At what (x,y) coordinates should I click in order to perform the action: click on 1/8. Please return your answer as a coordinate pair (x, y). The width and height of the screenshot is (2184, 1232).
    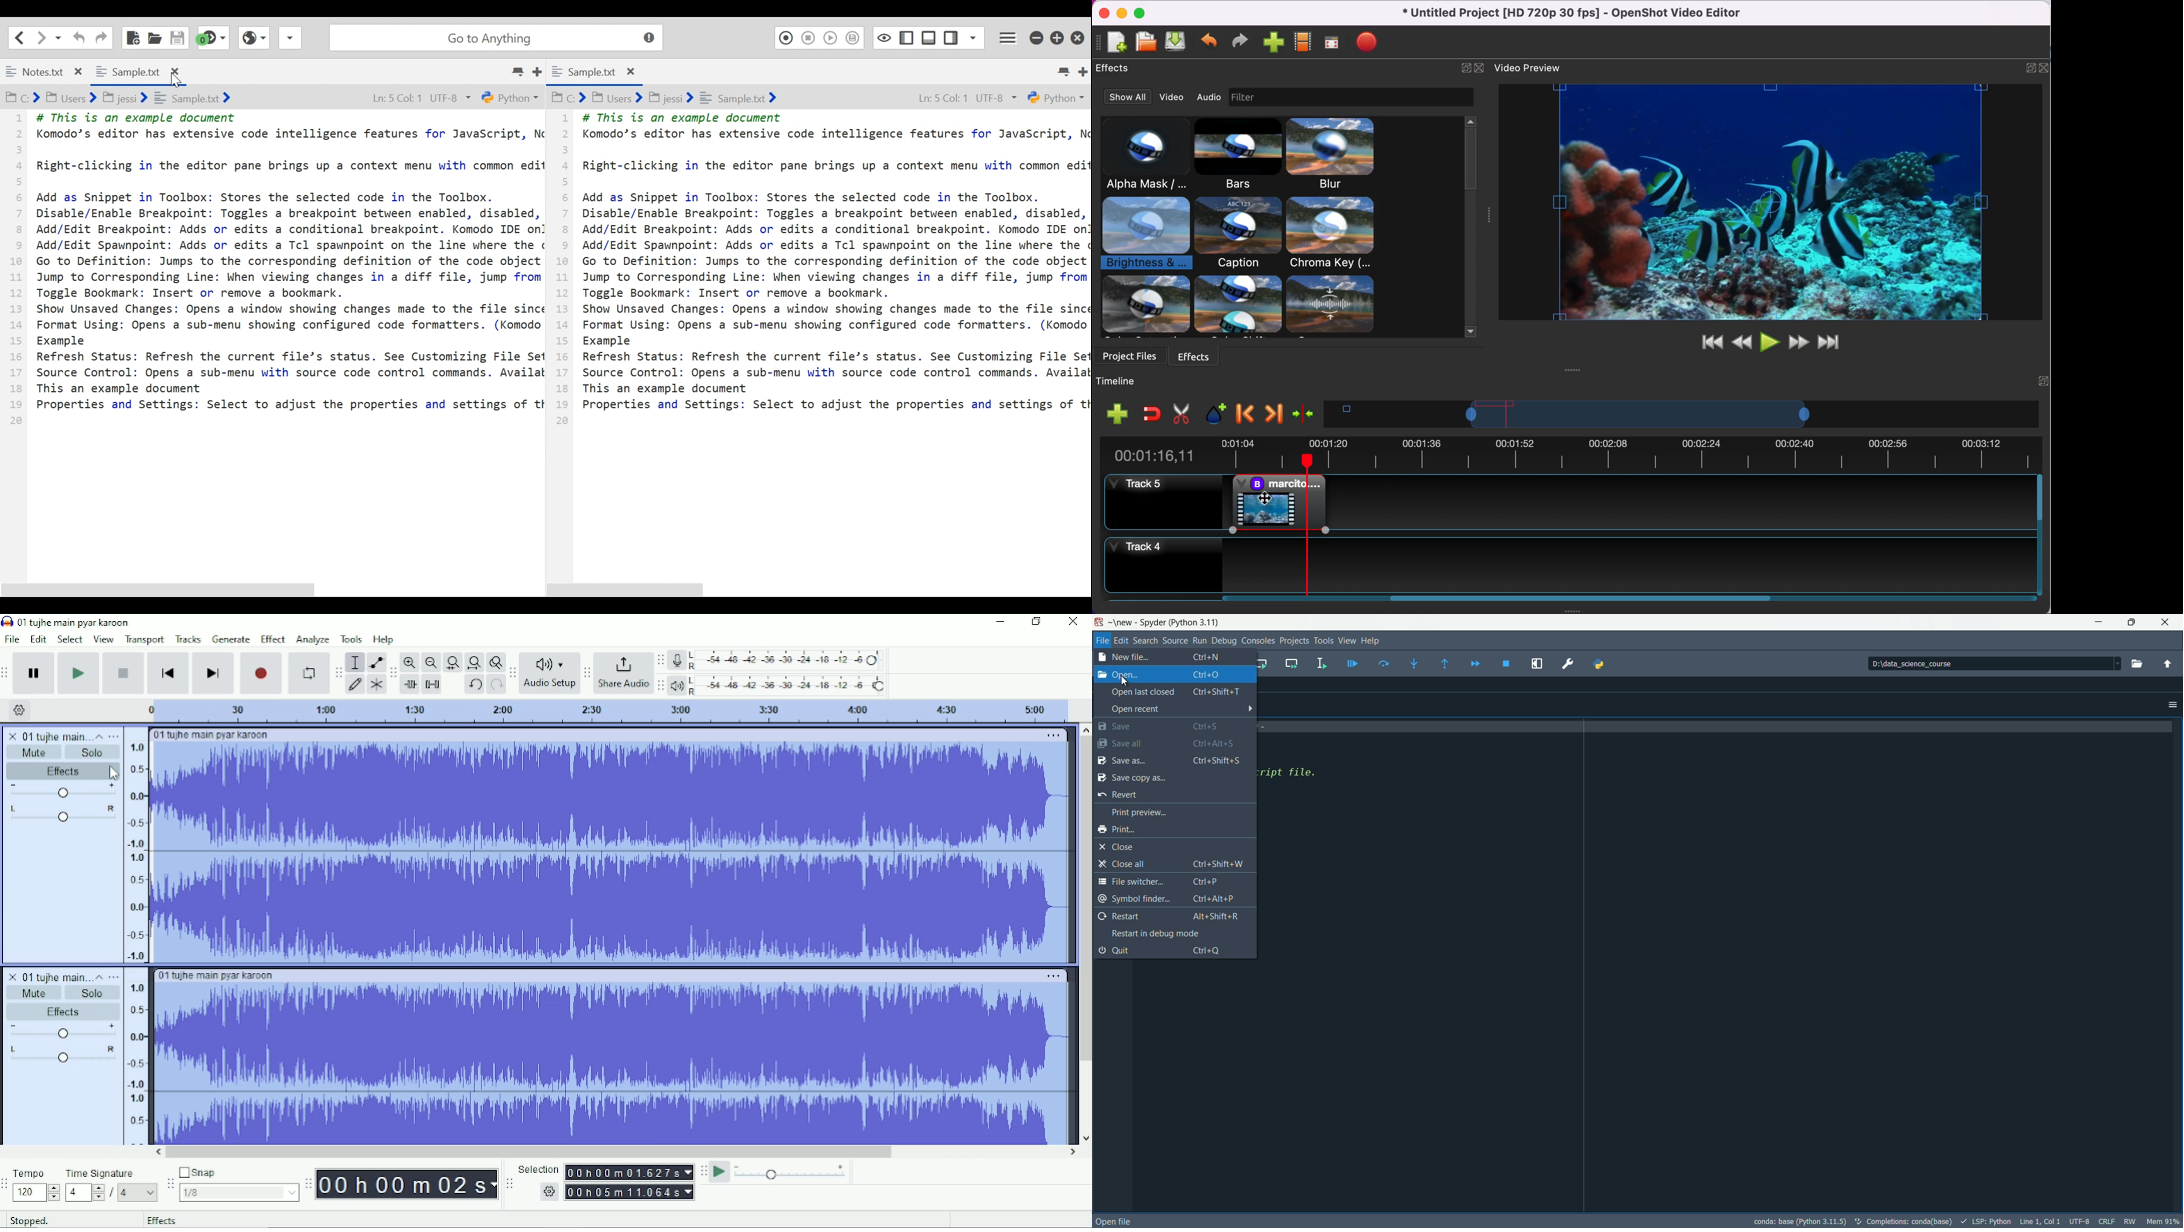
    Looking at the image, I should click on (239, 1192).